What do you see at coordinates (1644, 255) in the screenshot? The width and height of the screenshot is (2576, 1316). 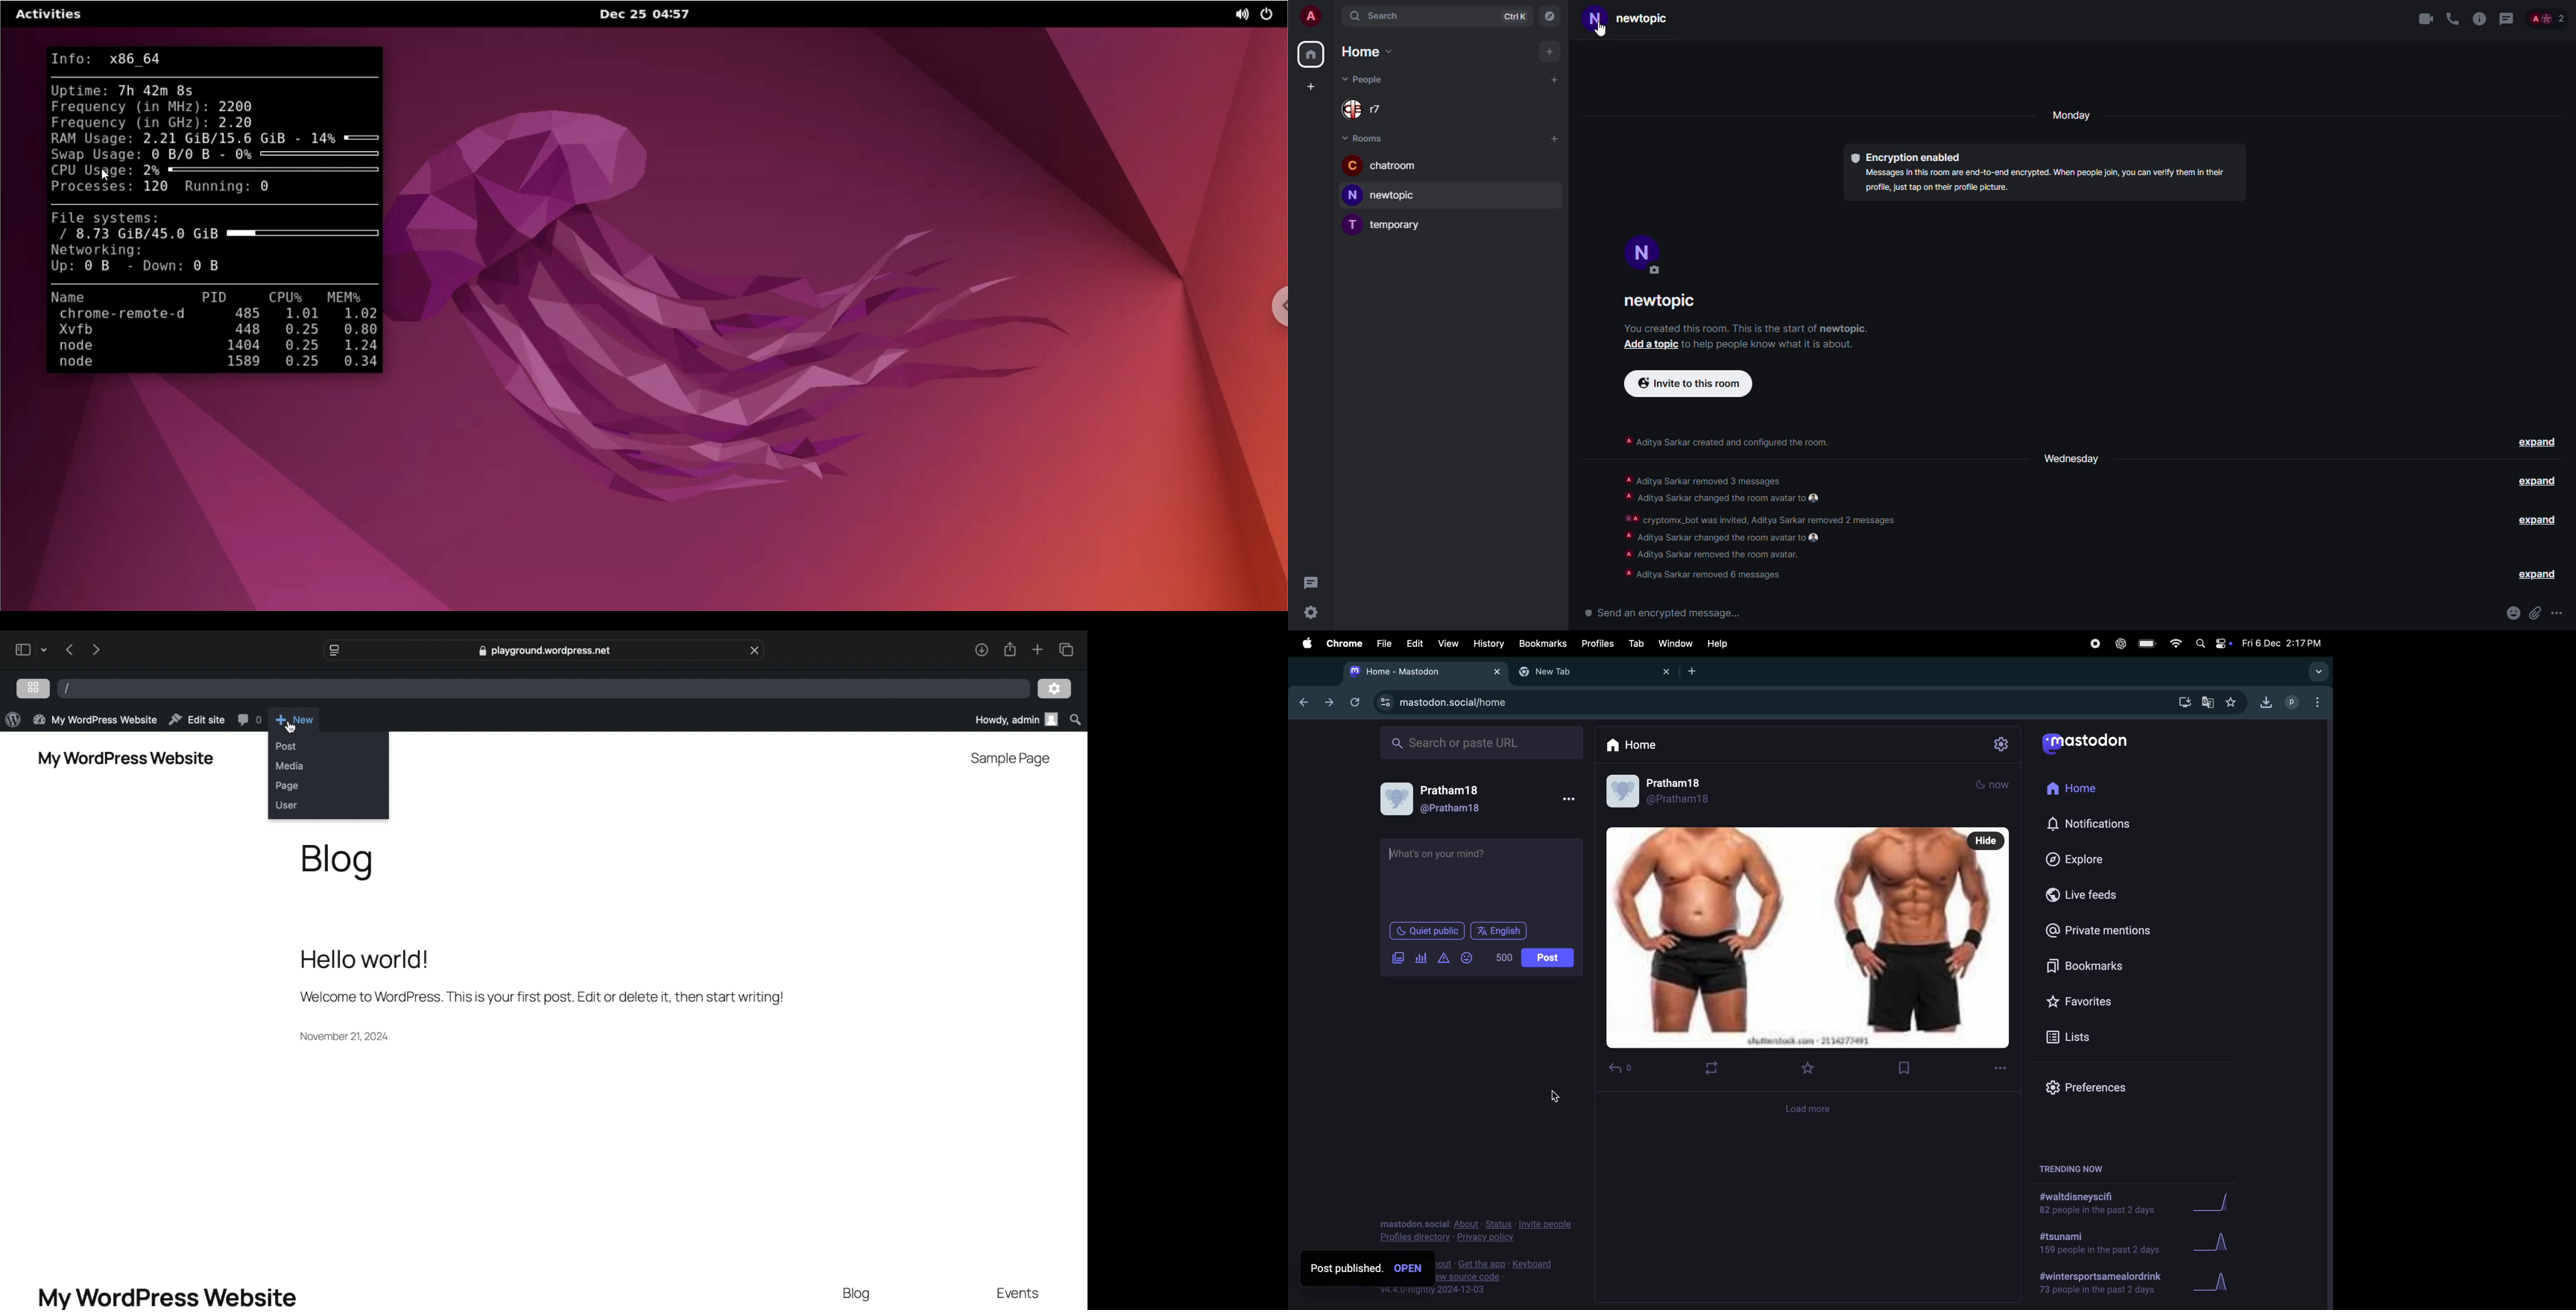 I see `profile` at bounding box center [1644, 255].